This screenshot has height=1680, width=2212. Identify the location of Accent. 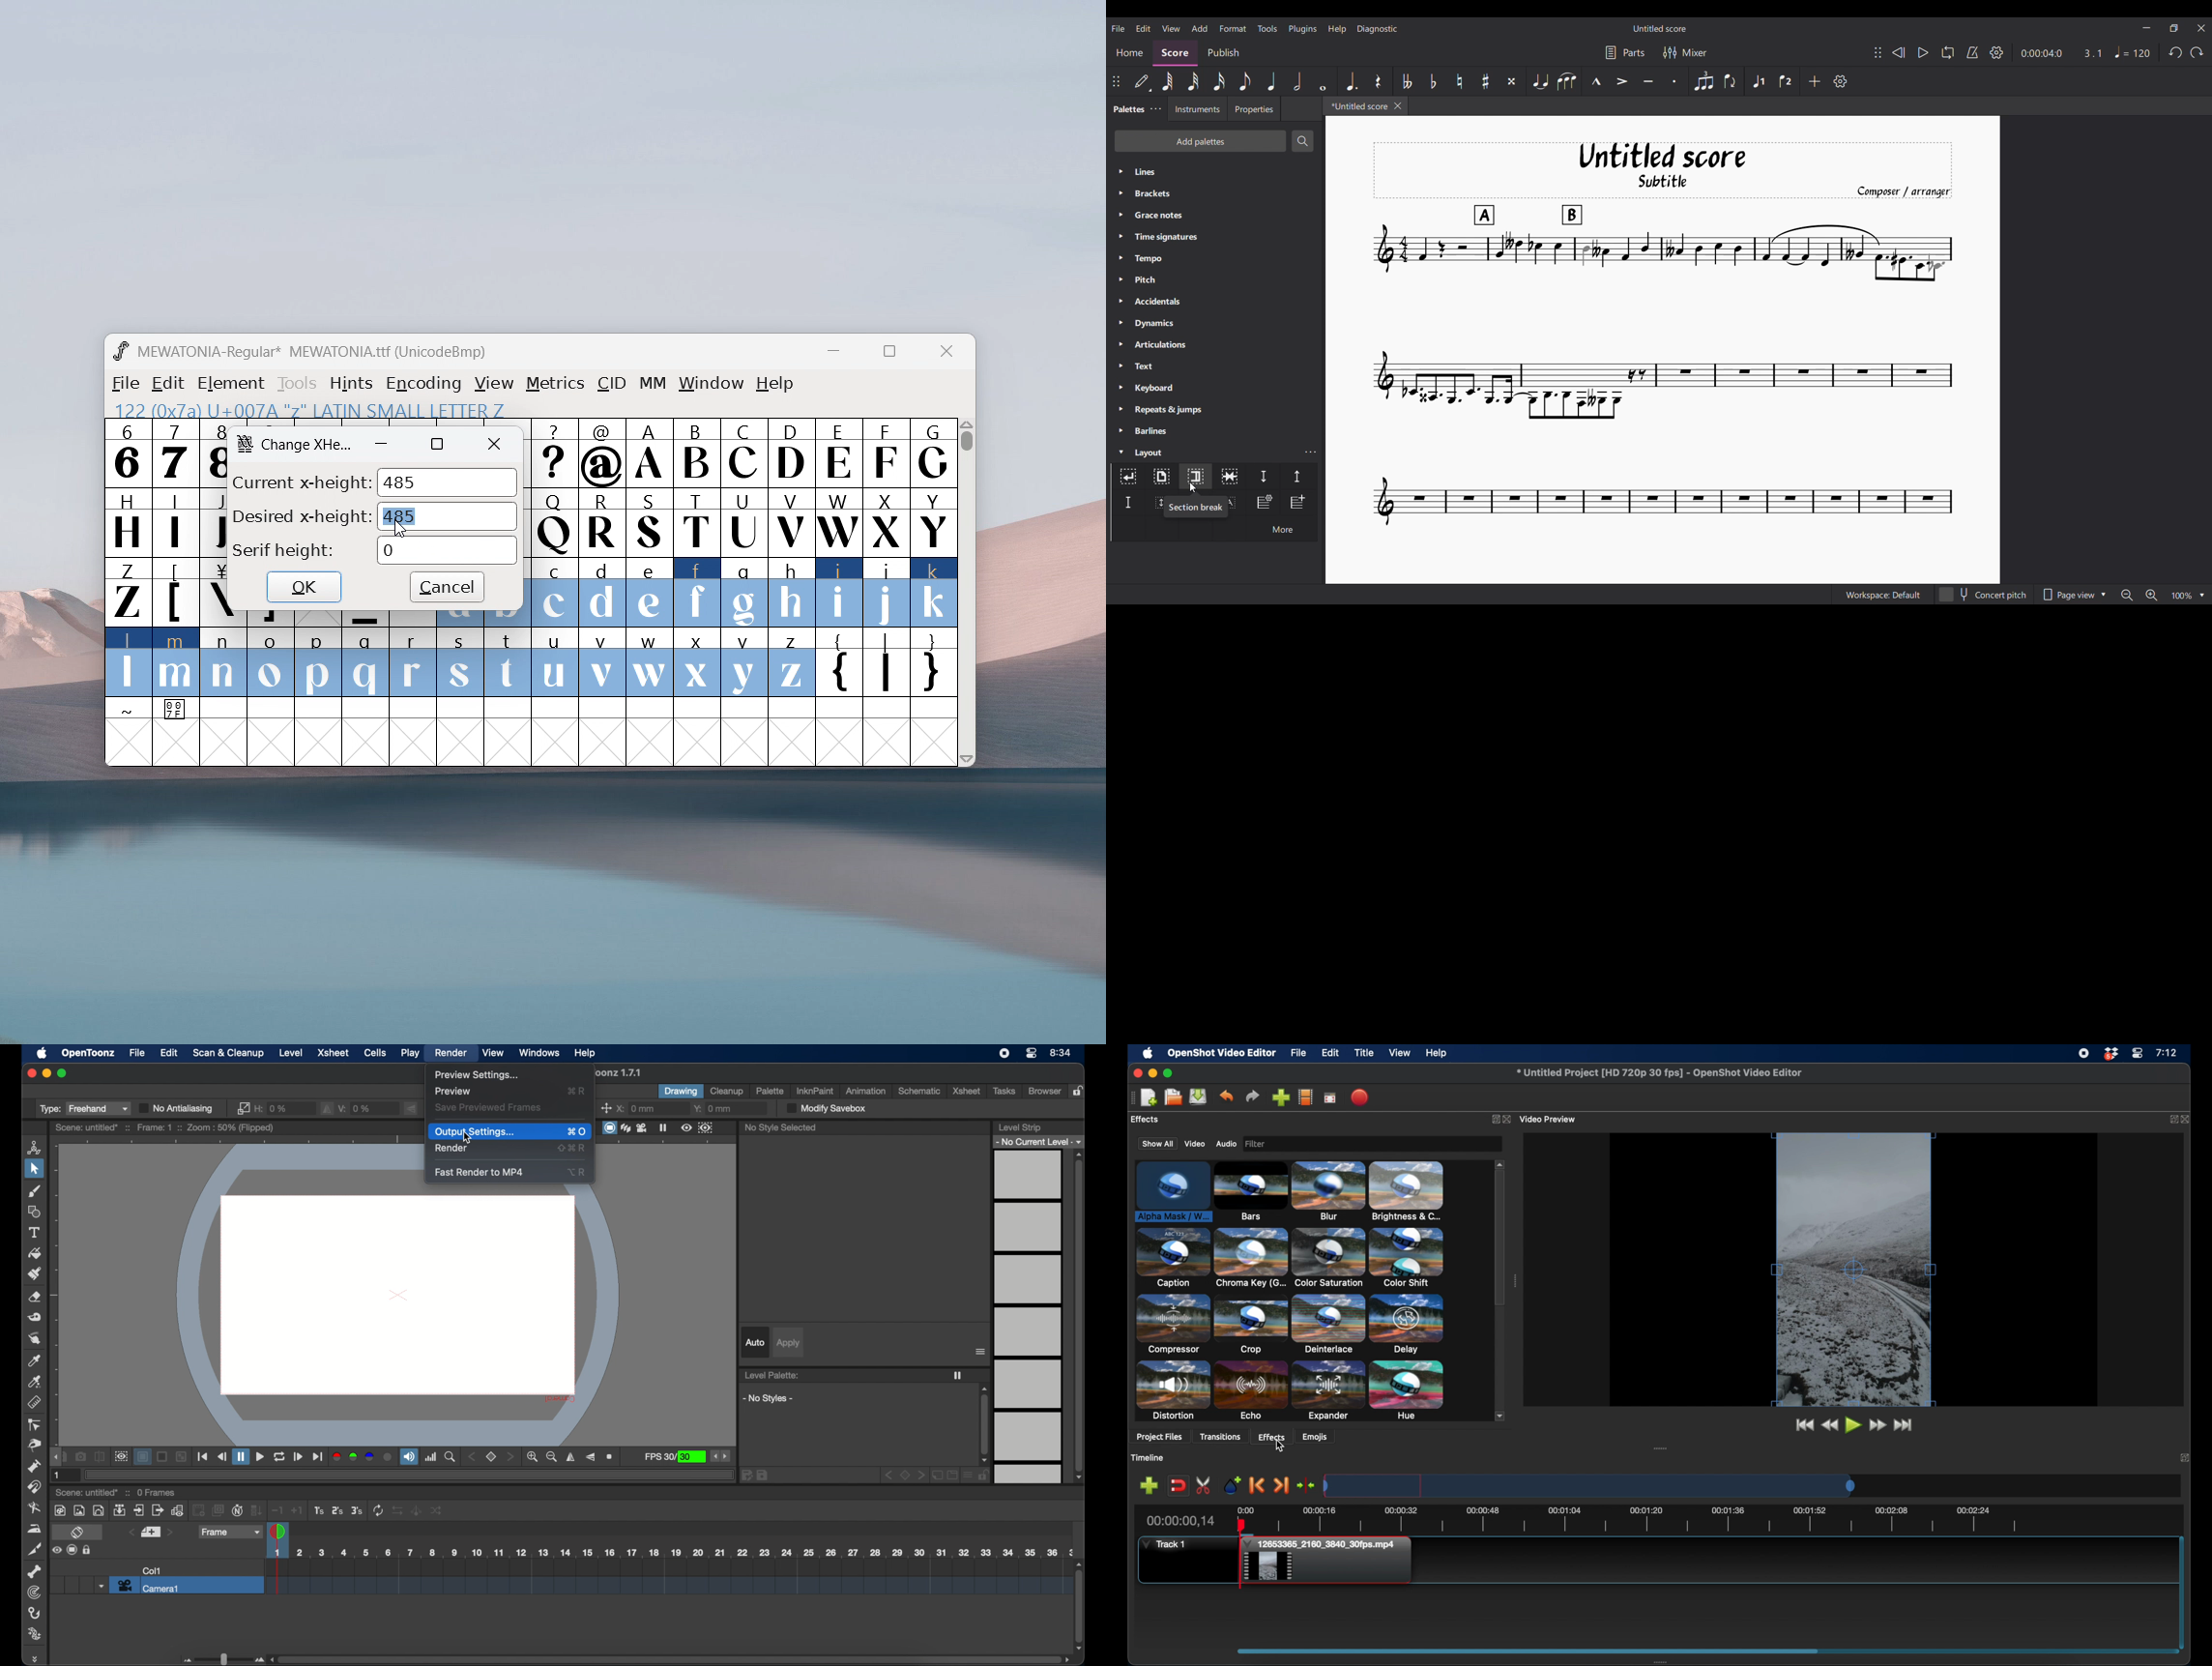
(1622, 81).